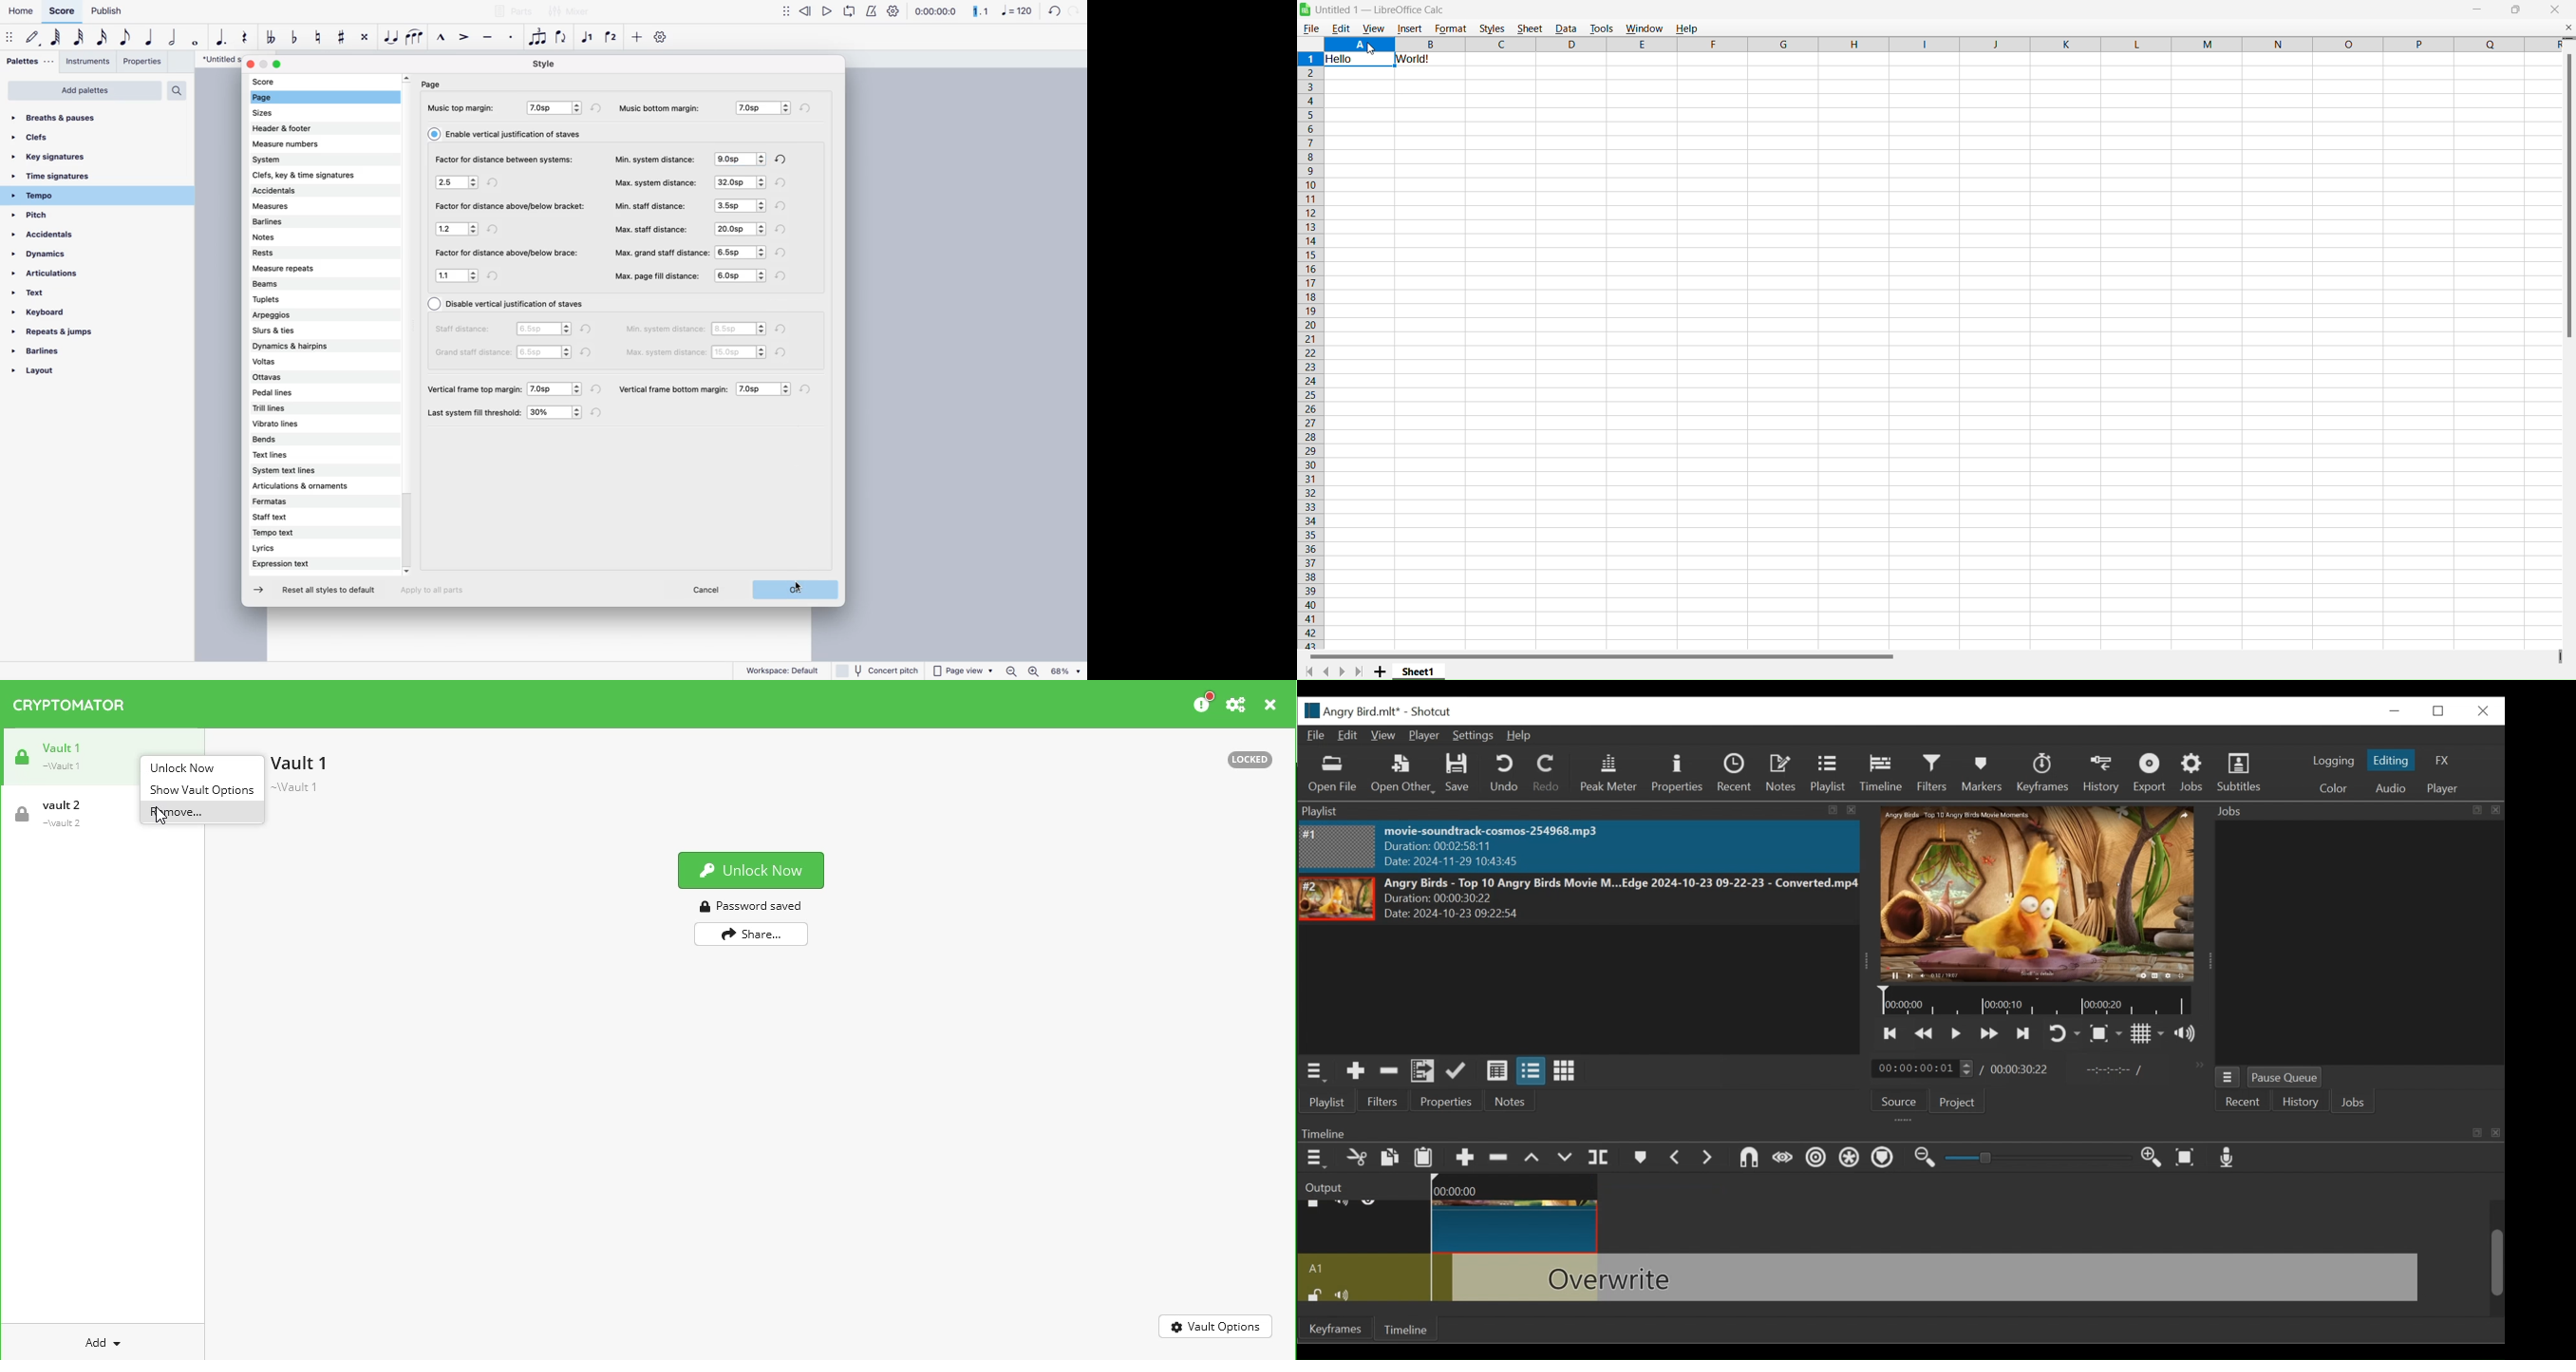  What do you see at coordinates (2193, 774) in the screenshot?
I see `Jobs` at bounding box center [2193, 774].